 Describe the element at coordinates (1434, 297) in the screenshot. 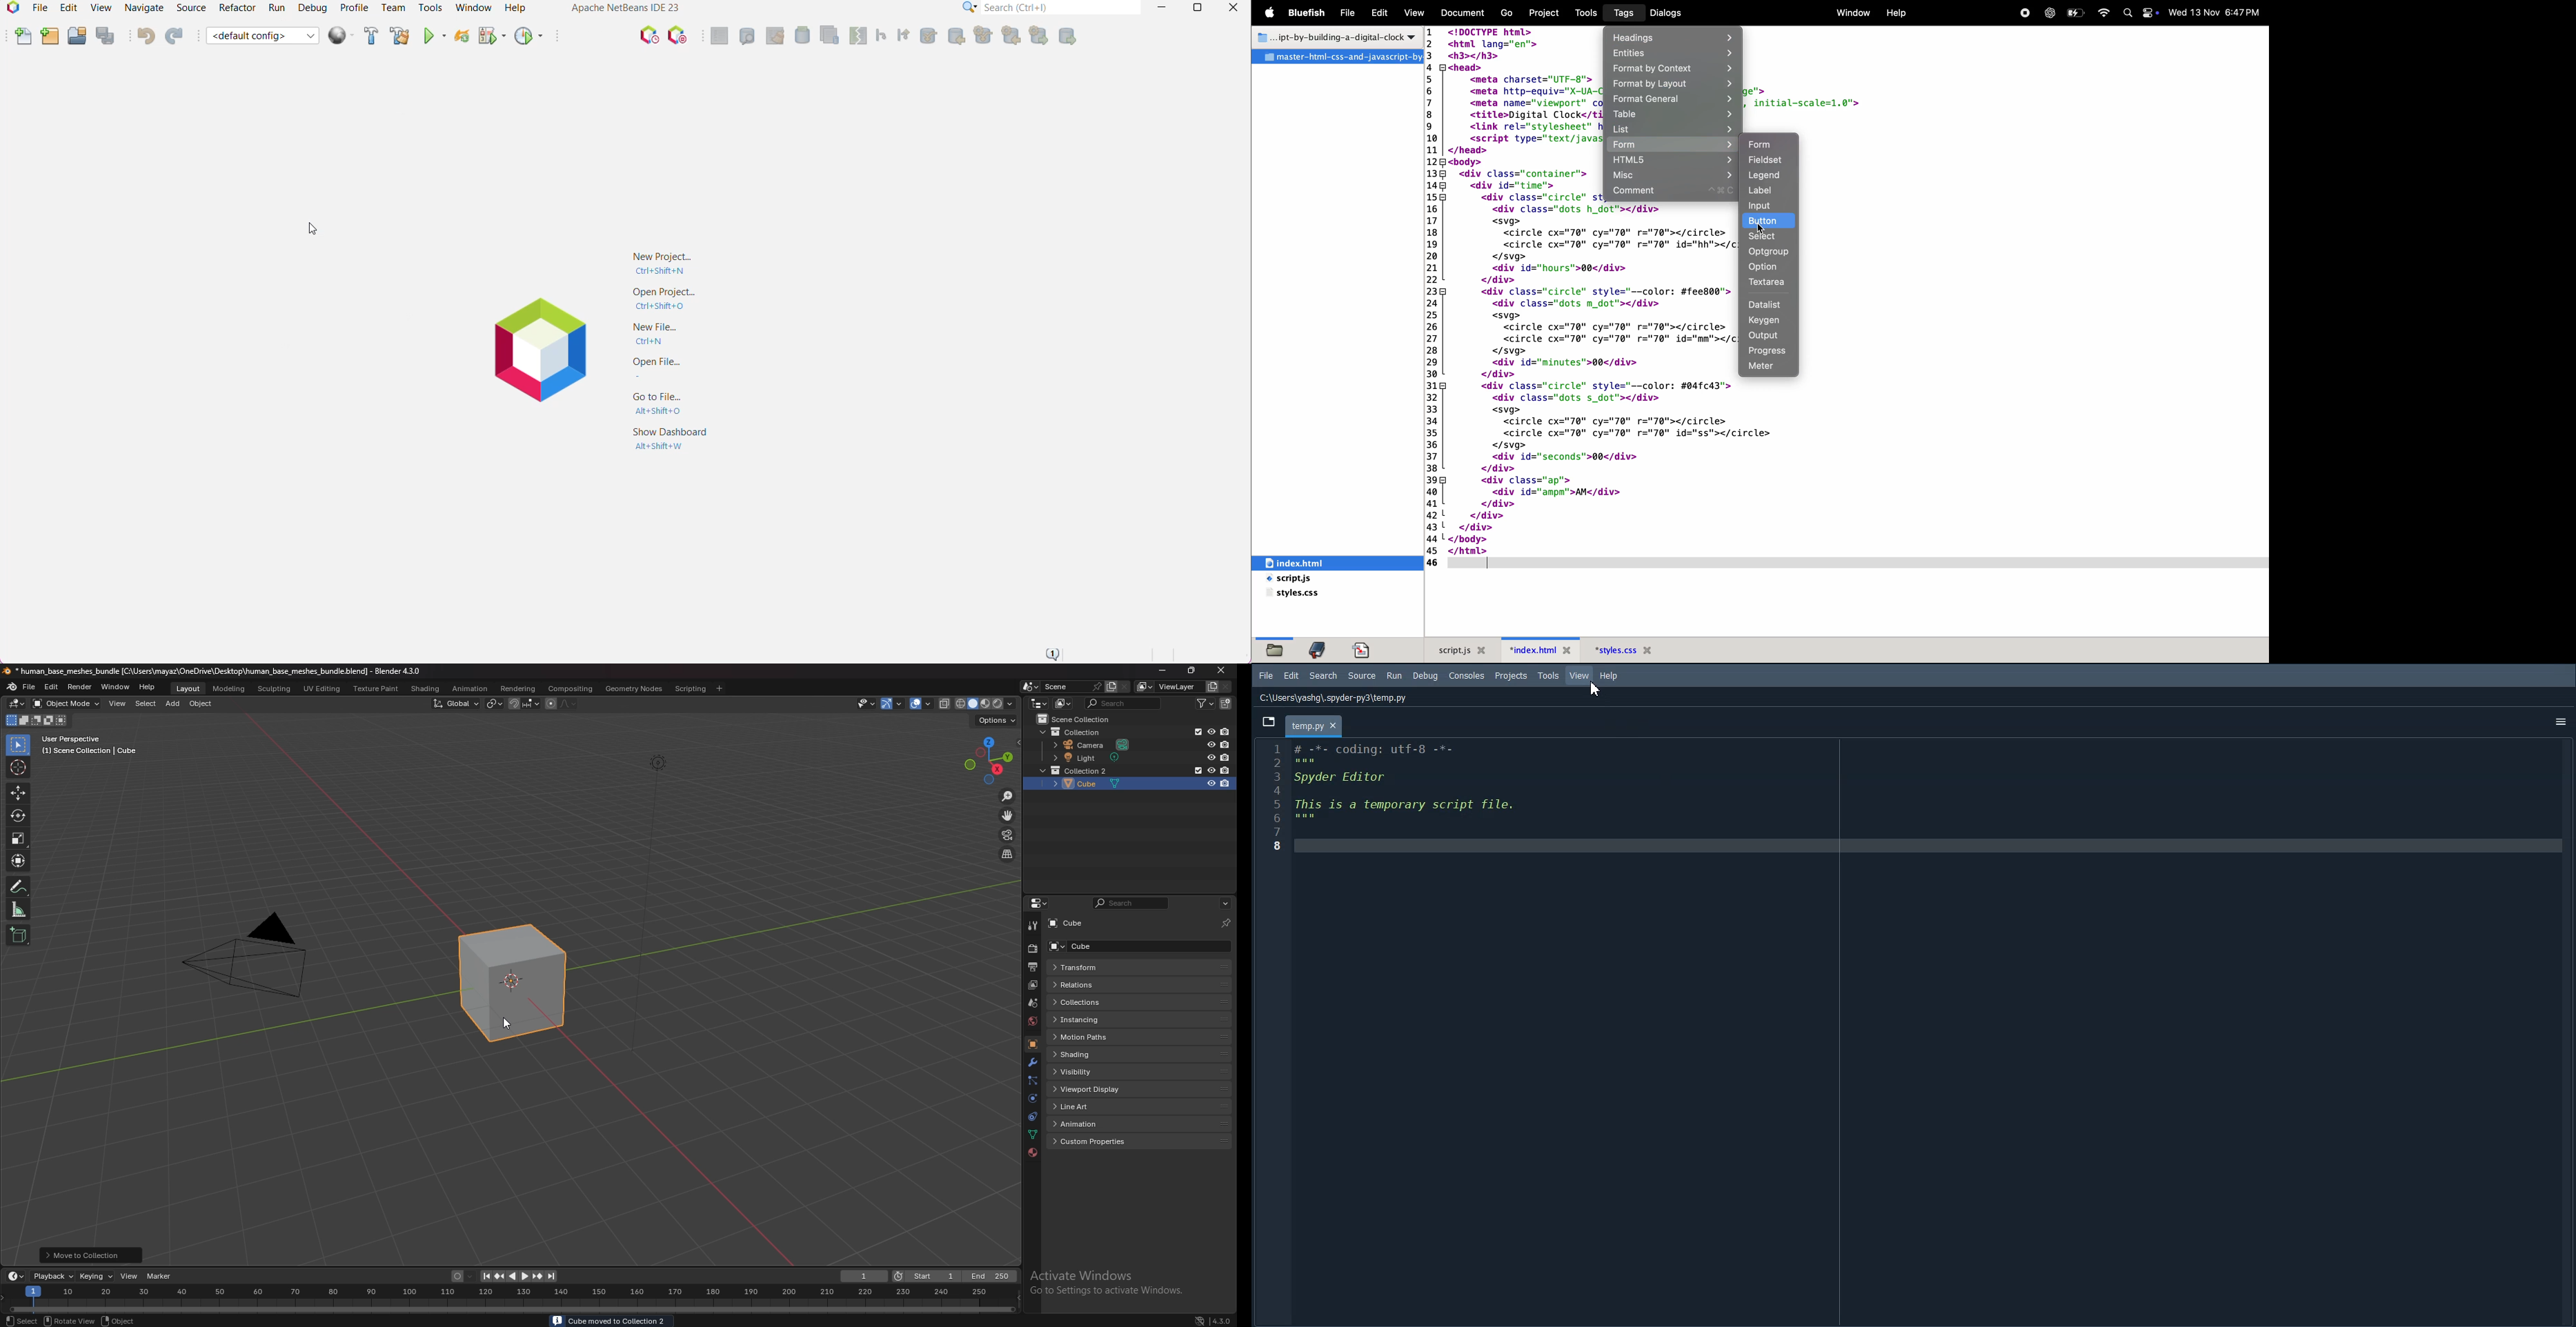

I see `Line numbers` at that location.